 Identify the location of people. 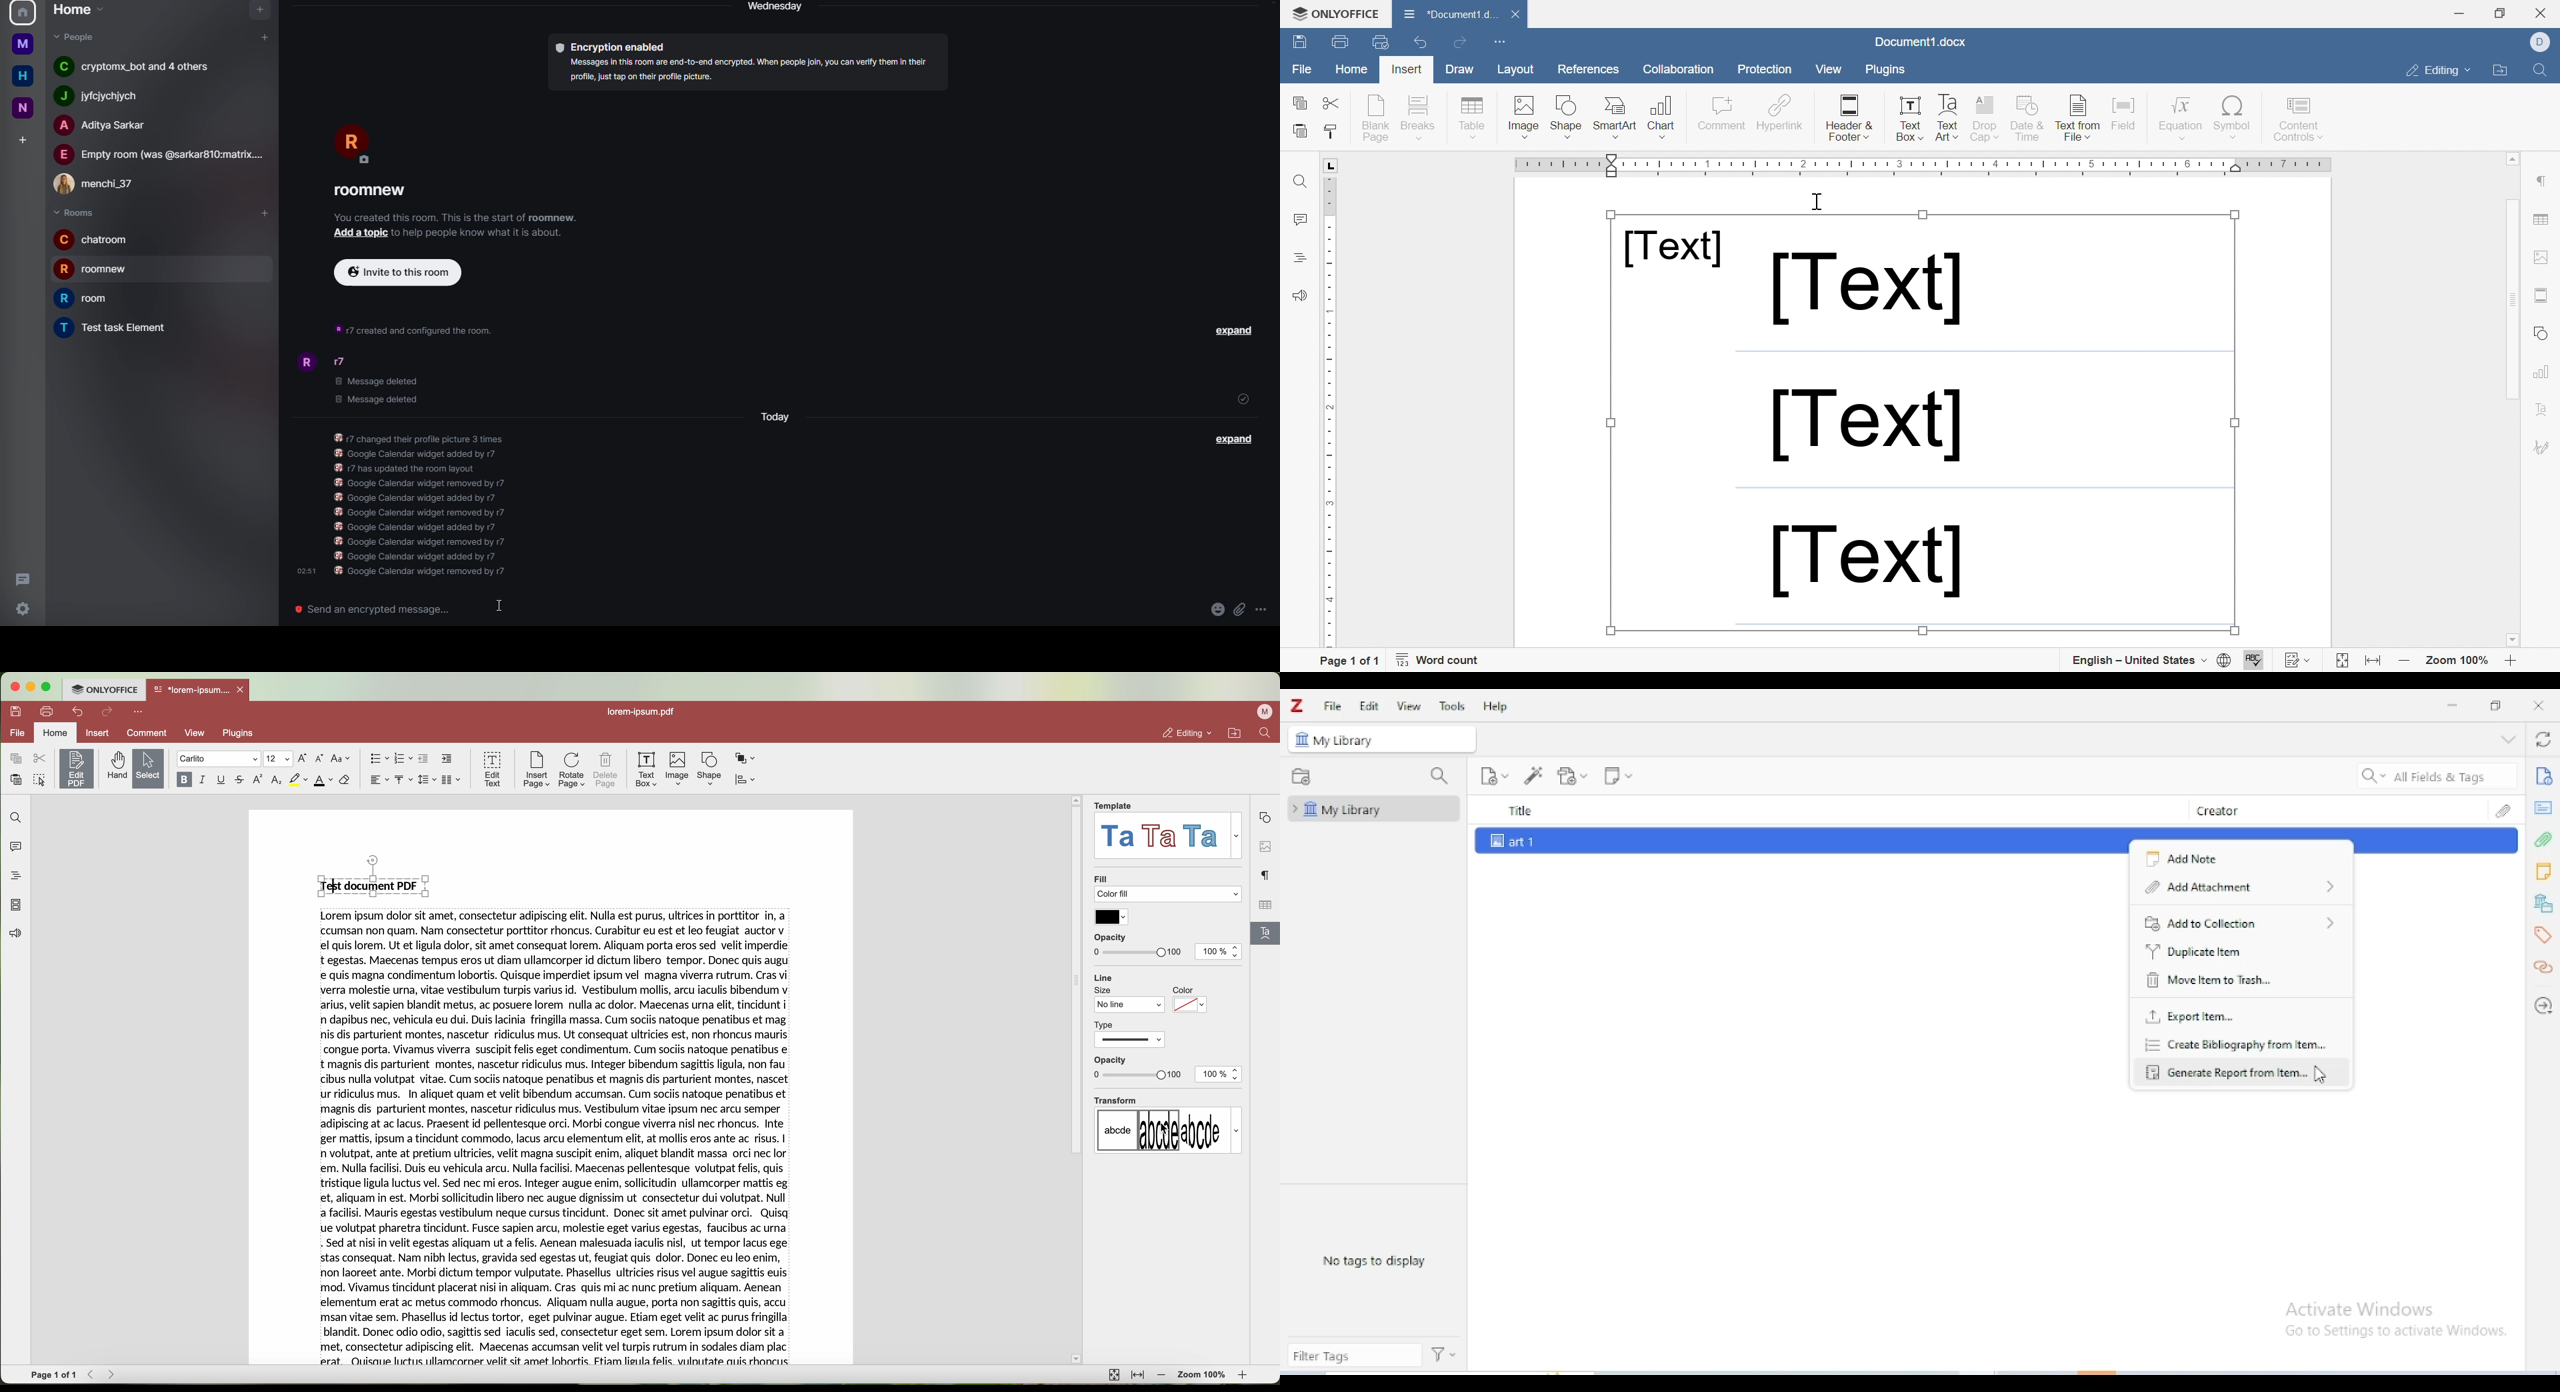
(102, 184).